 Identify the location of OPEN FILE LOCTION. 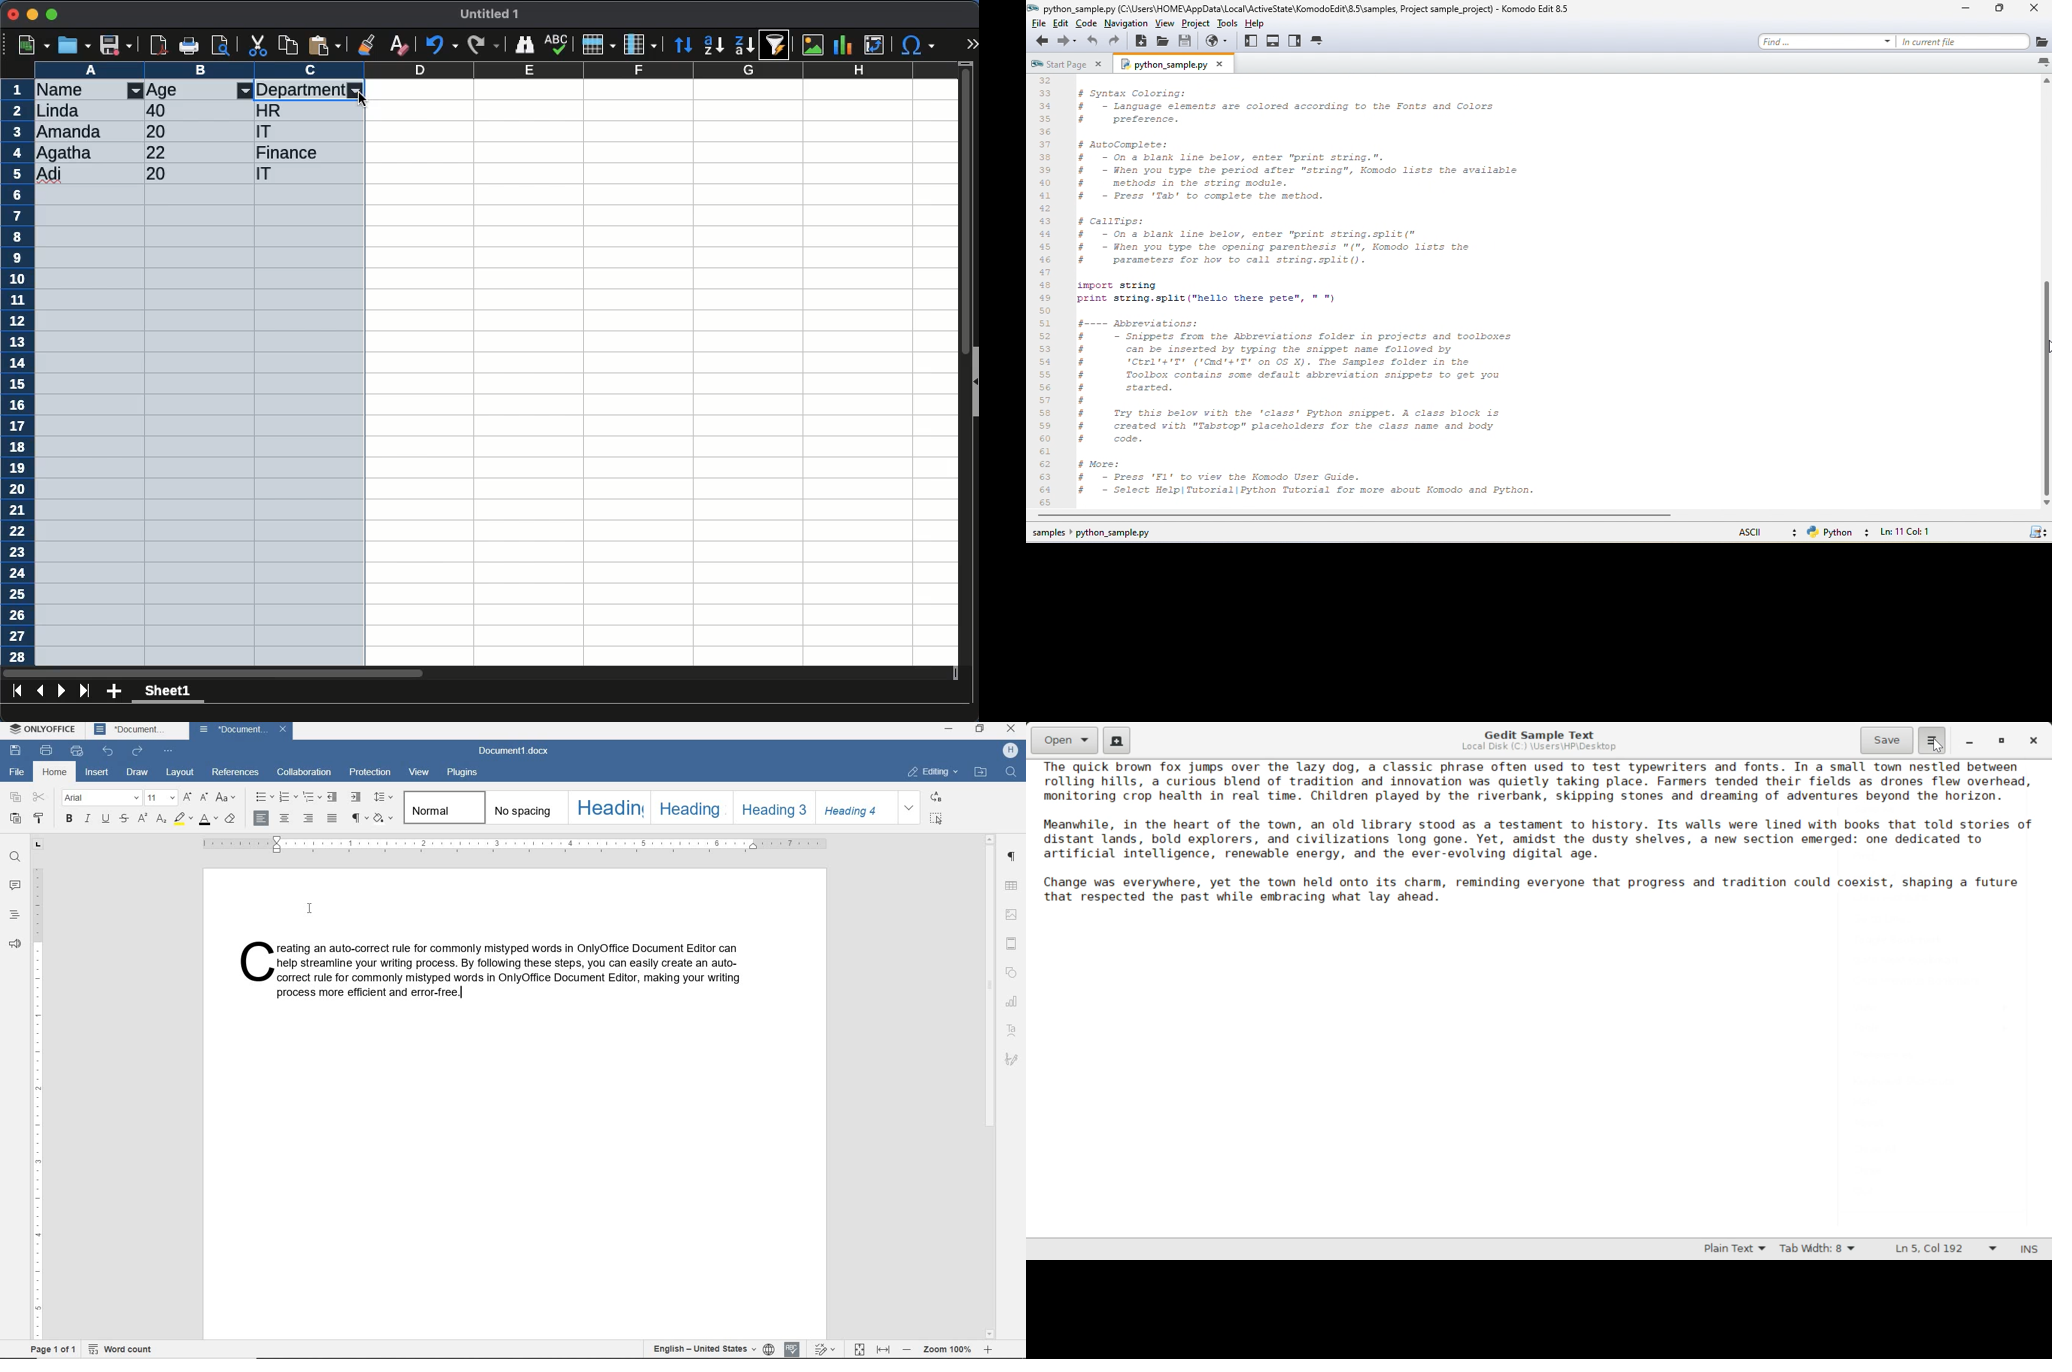
(981, 773).